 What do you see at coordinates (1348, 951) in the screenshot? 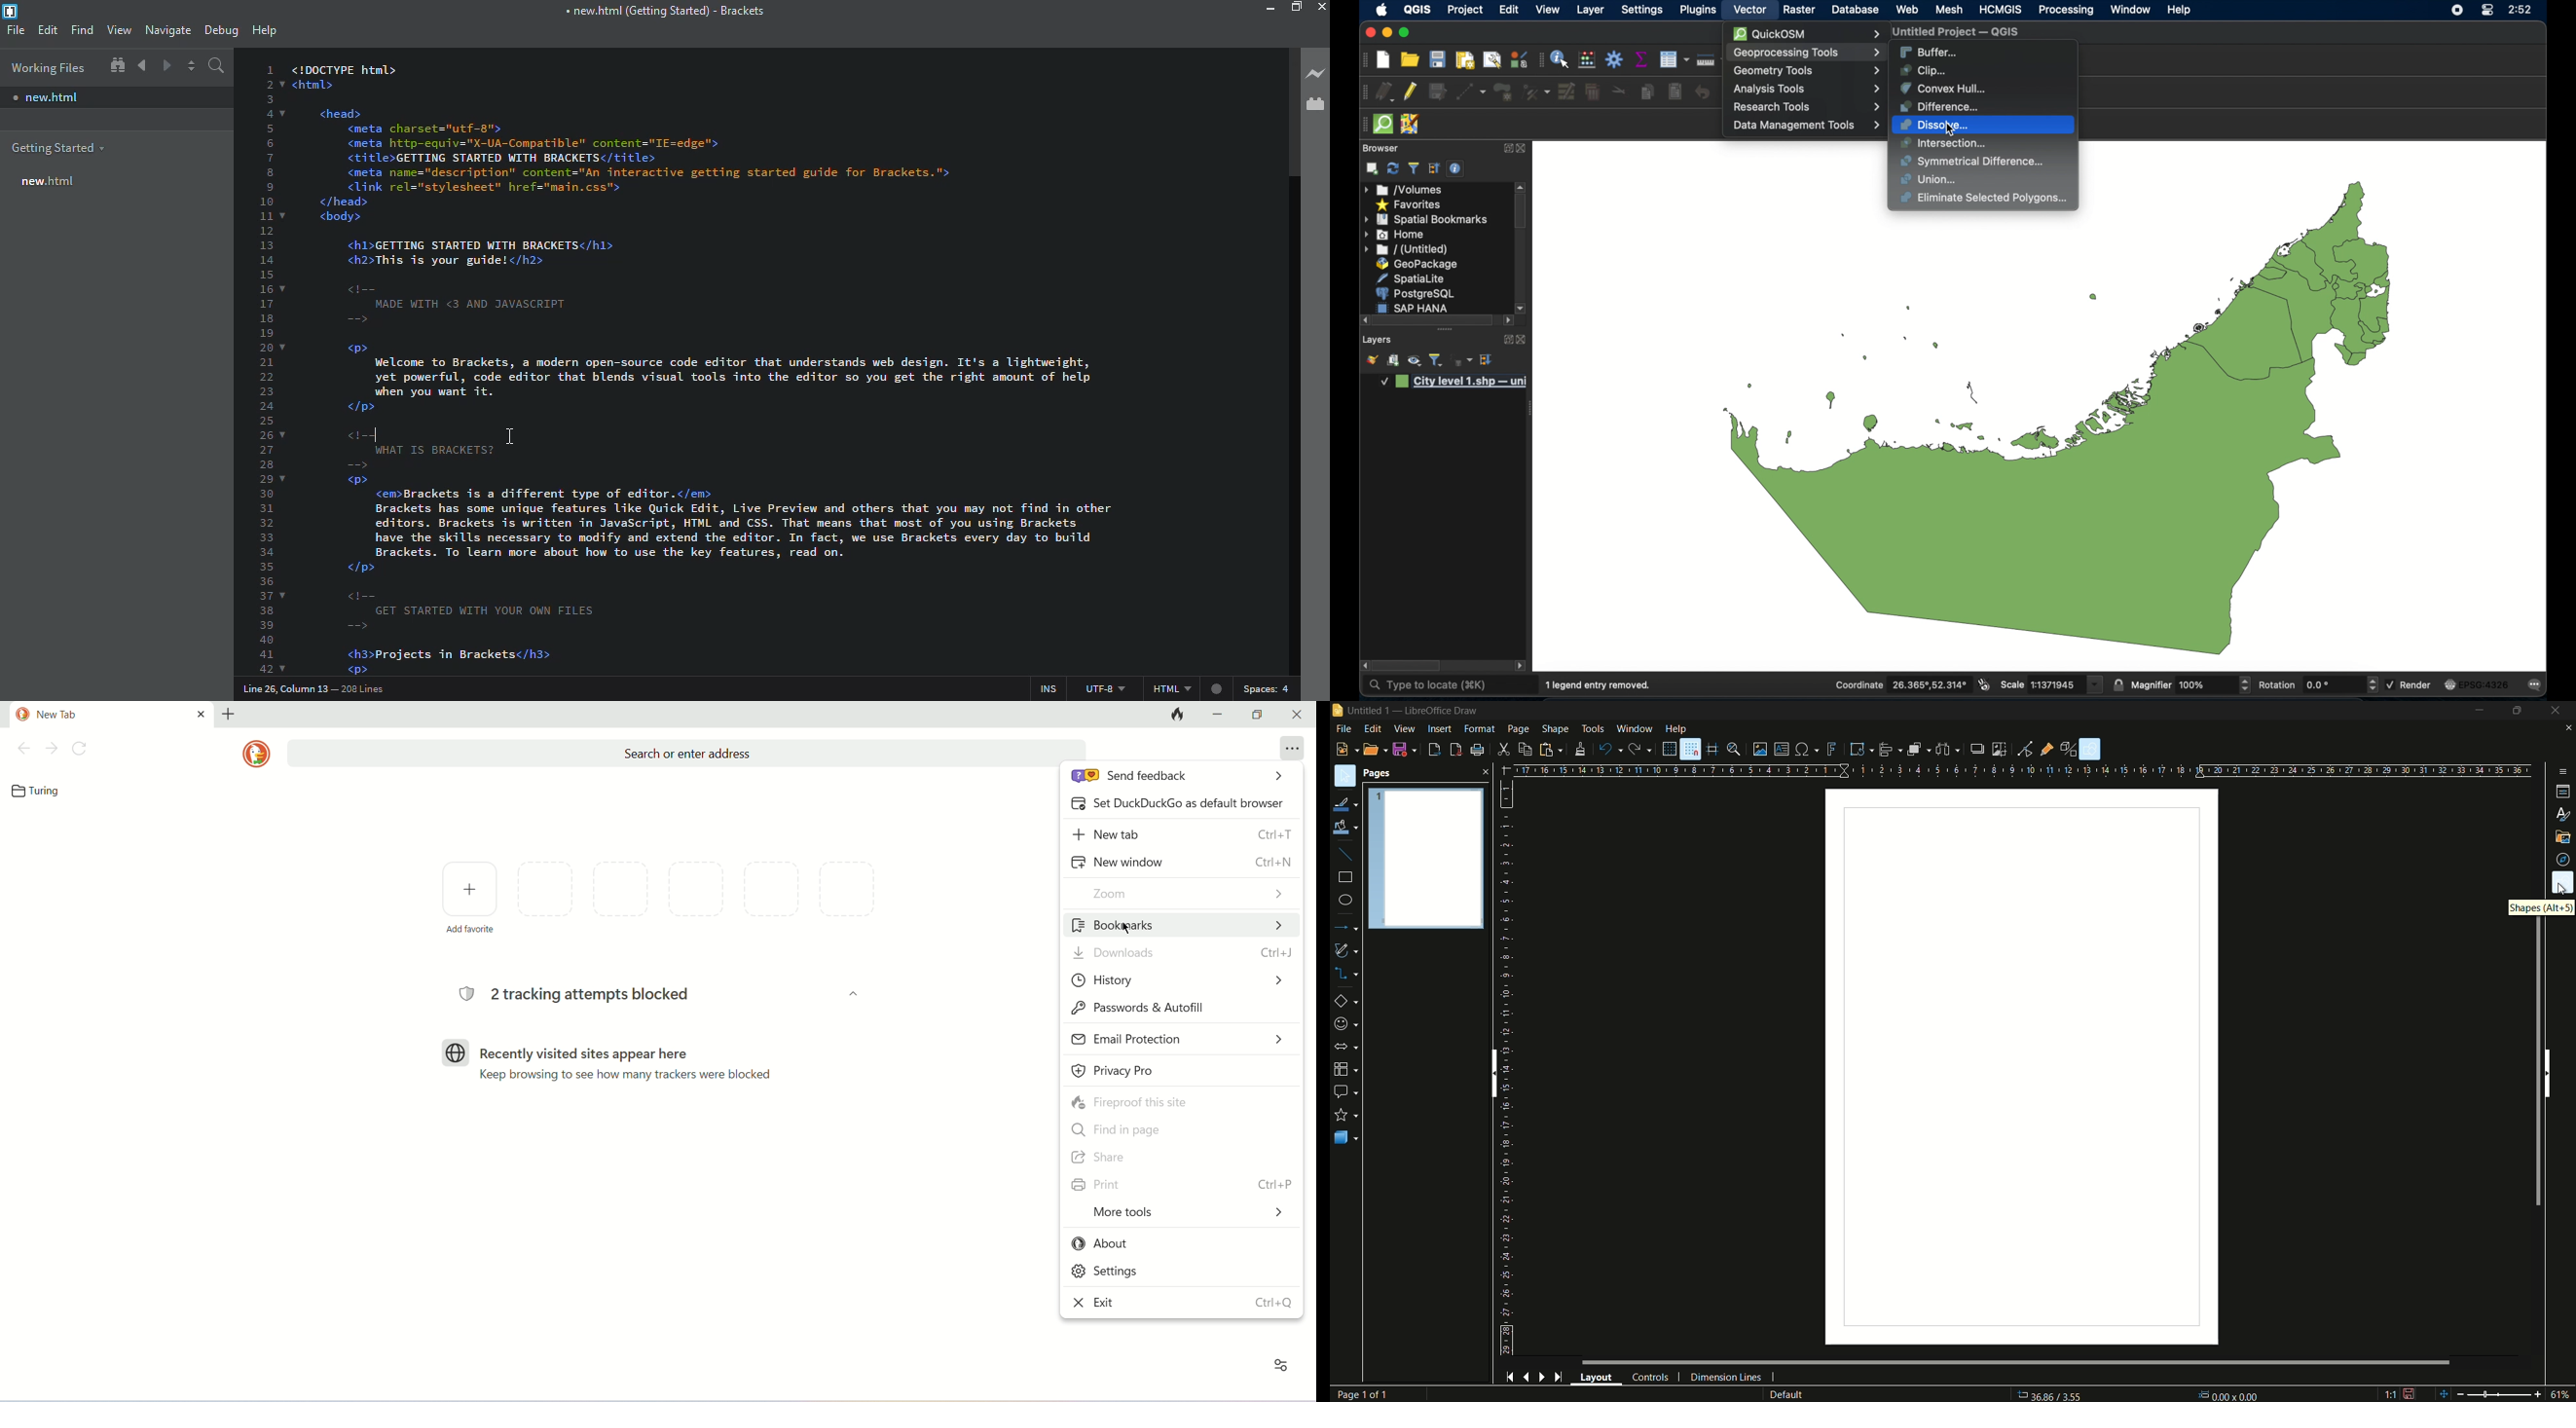
I see `curves and polygons` at bounding box center [1348, 951].